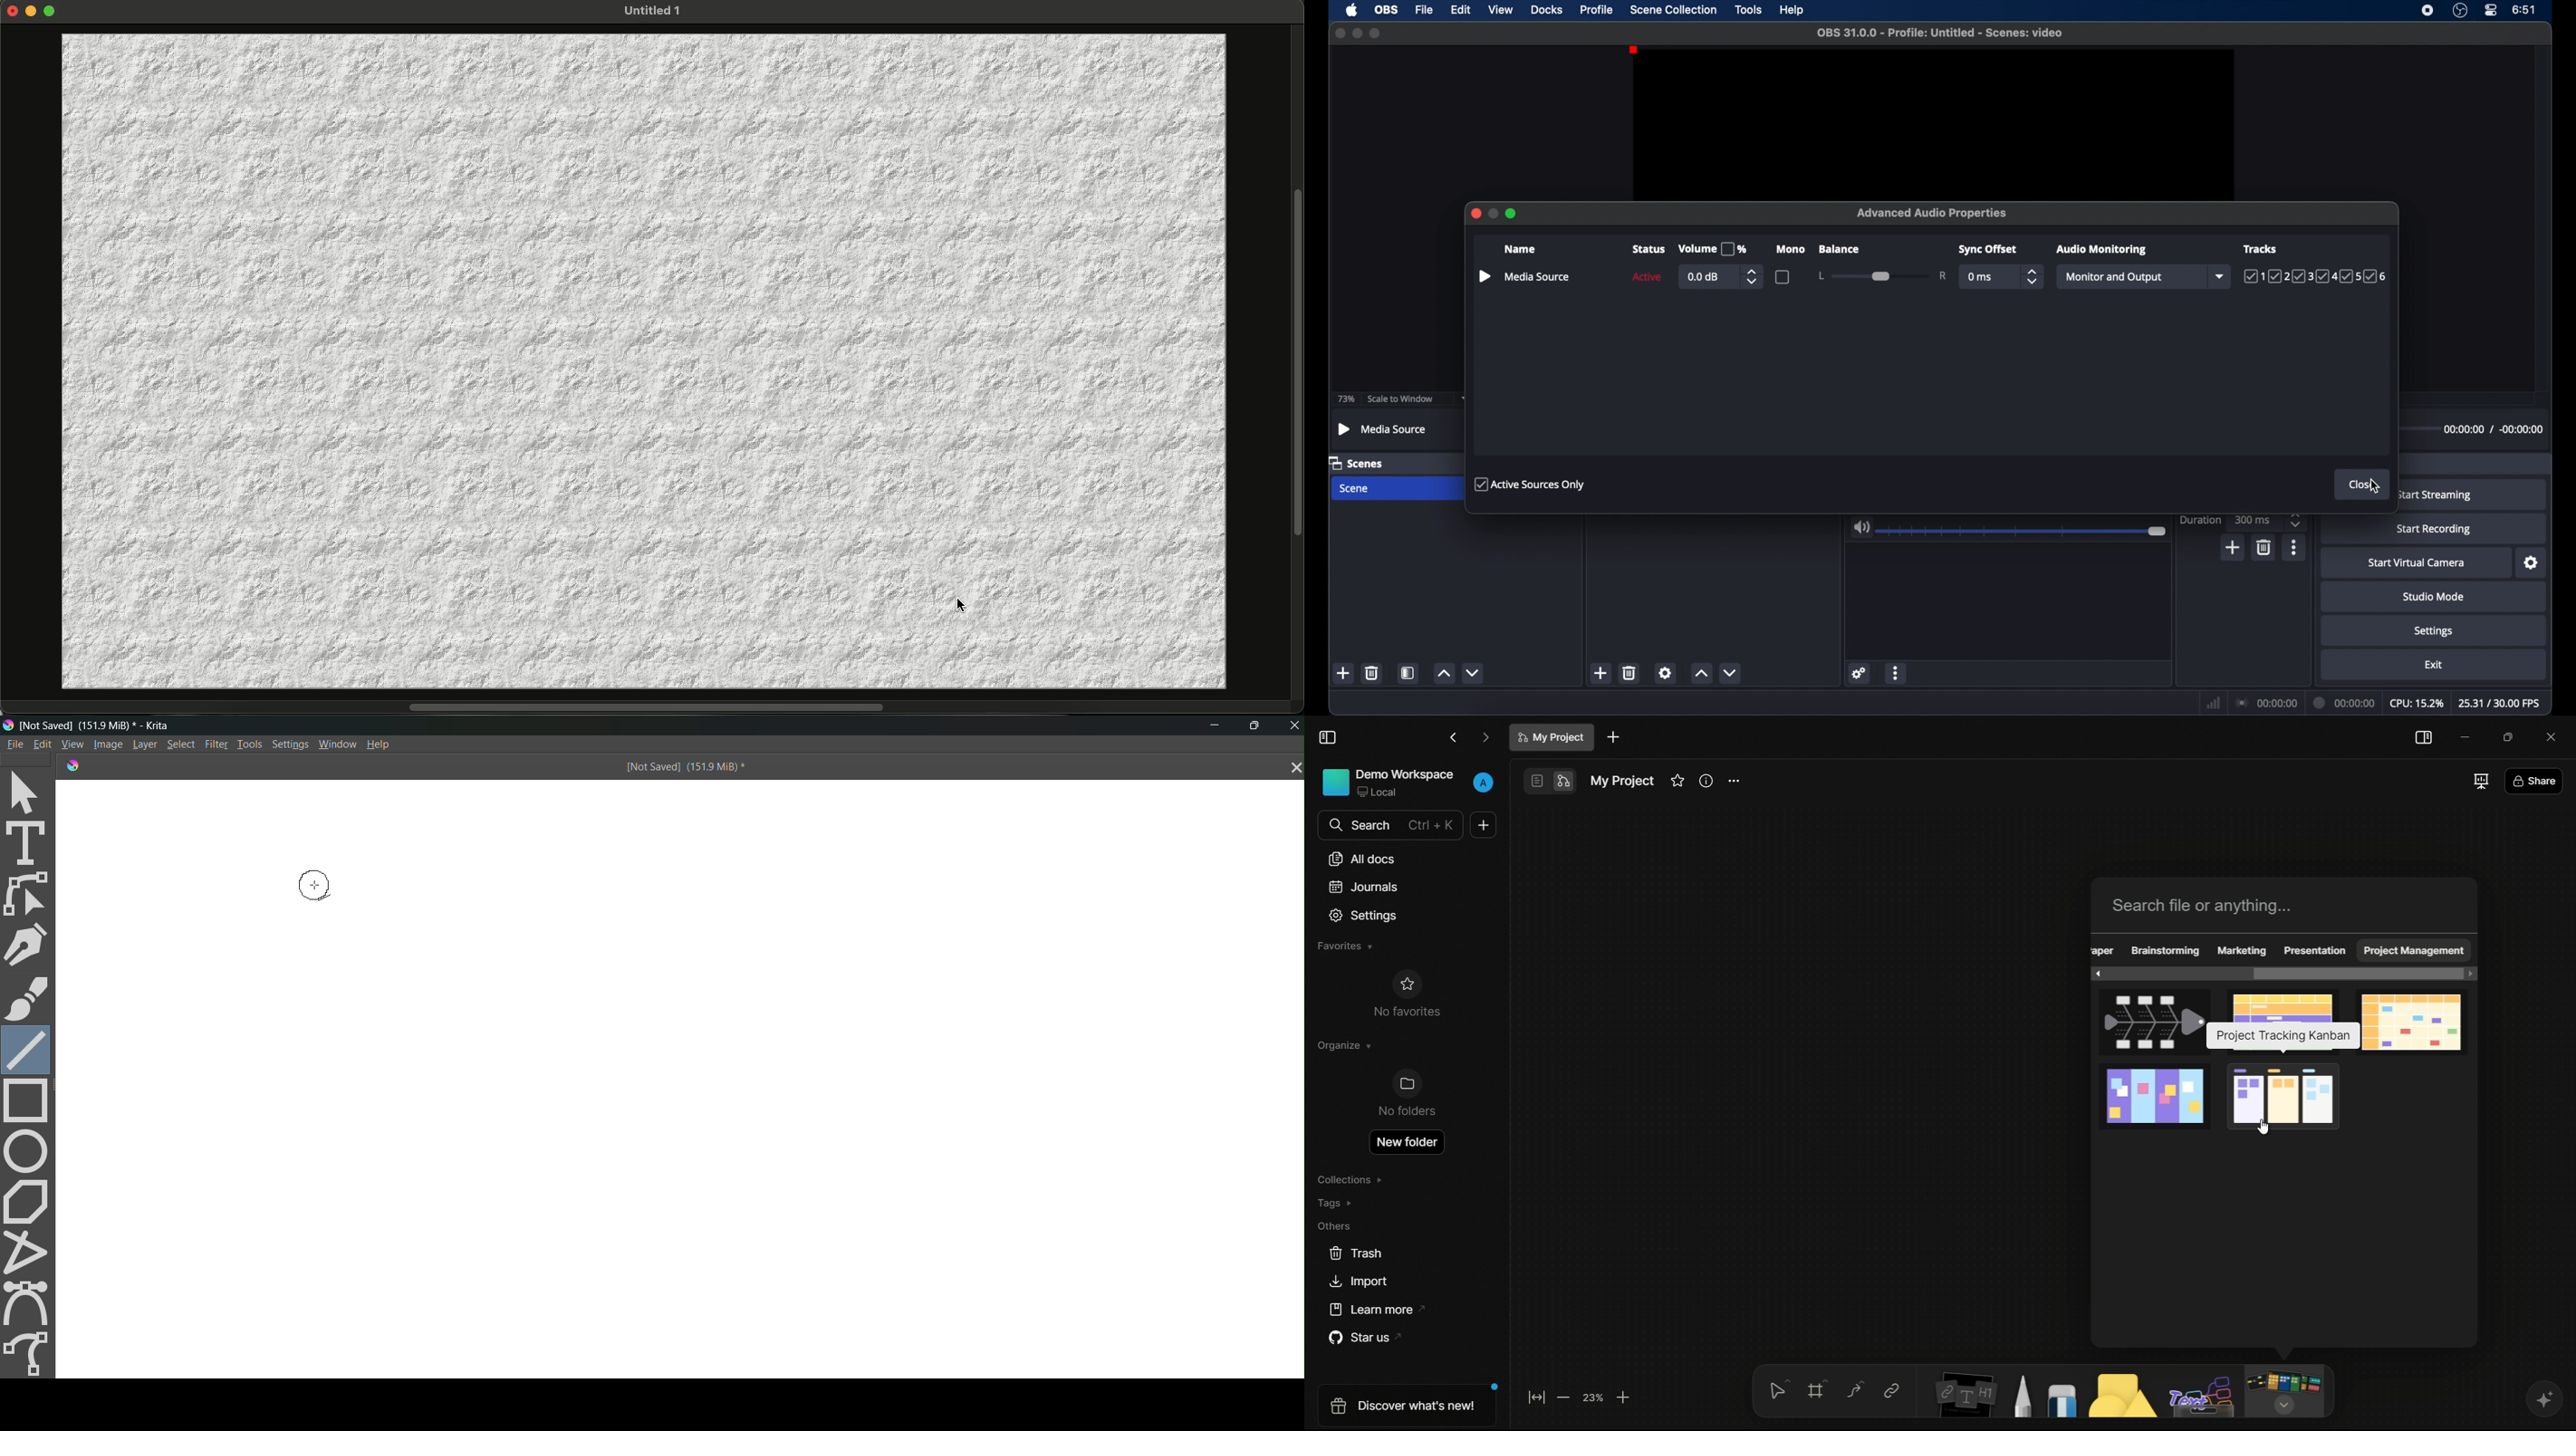  I want to click on delete, so click(1371, 673).